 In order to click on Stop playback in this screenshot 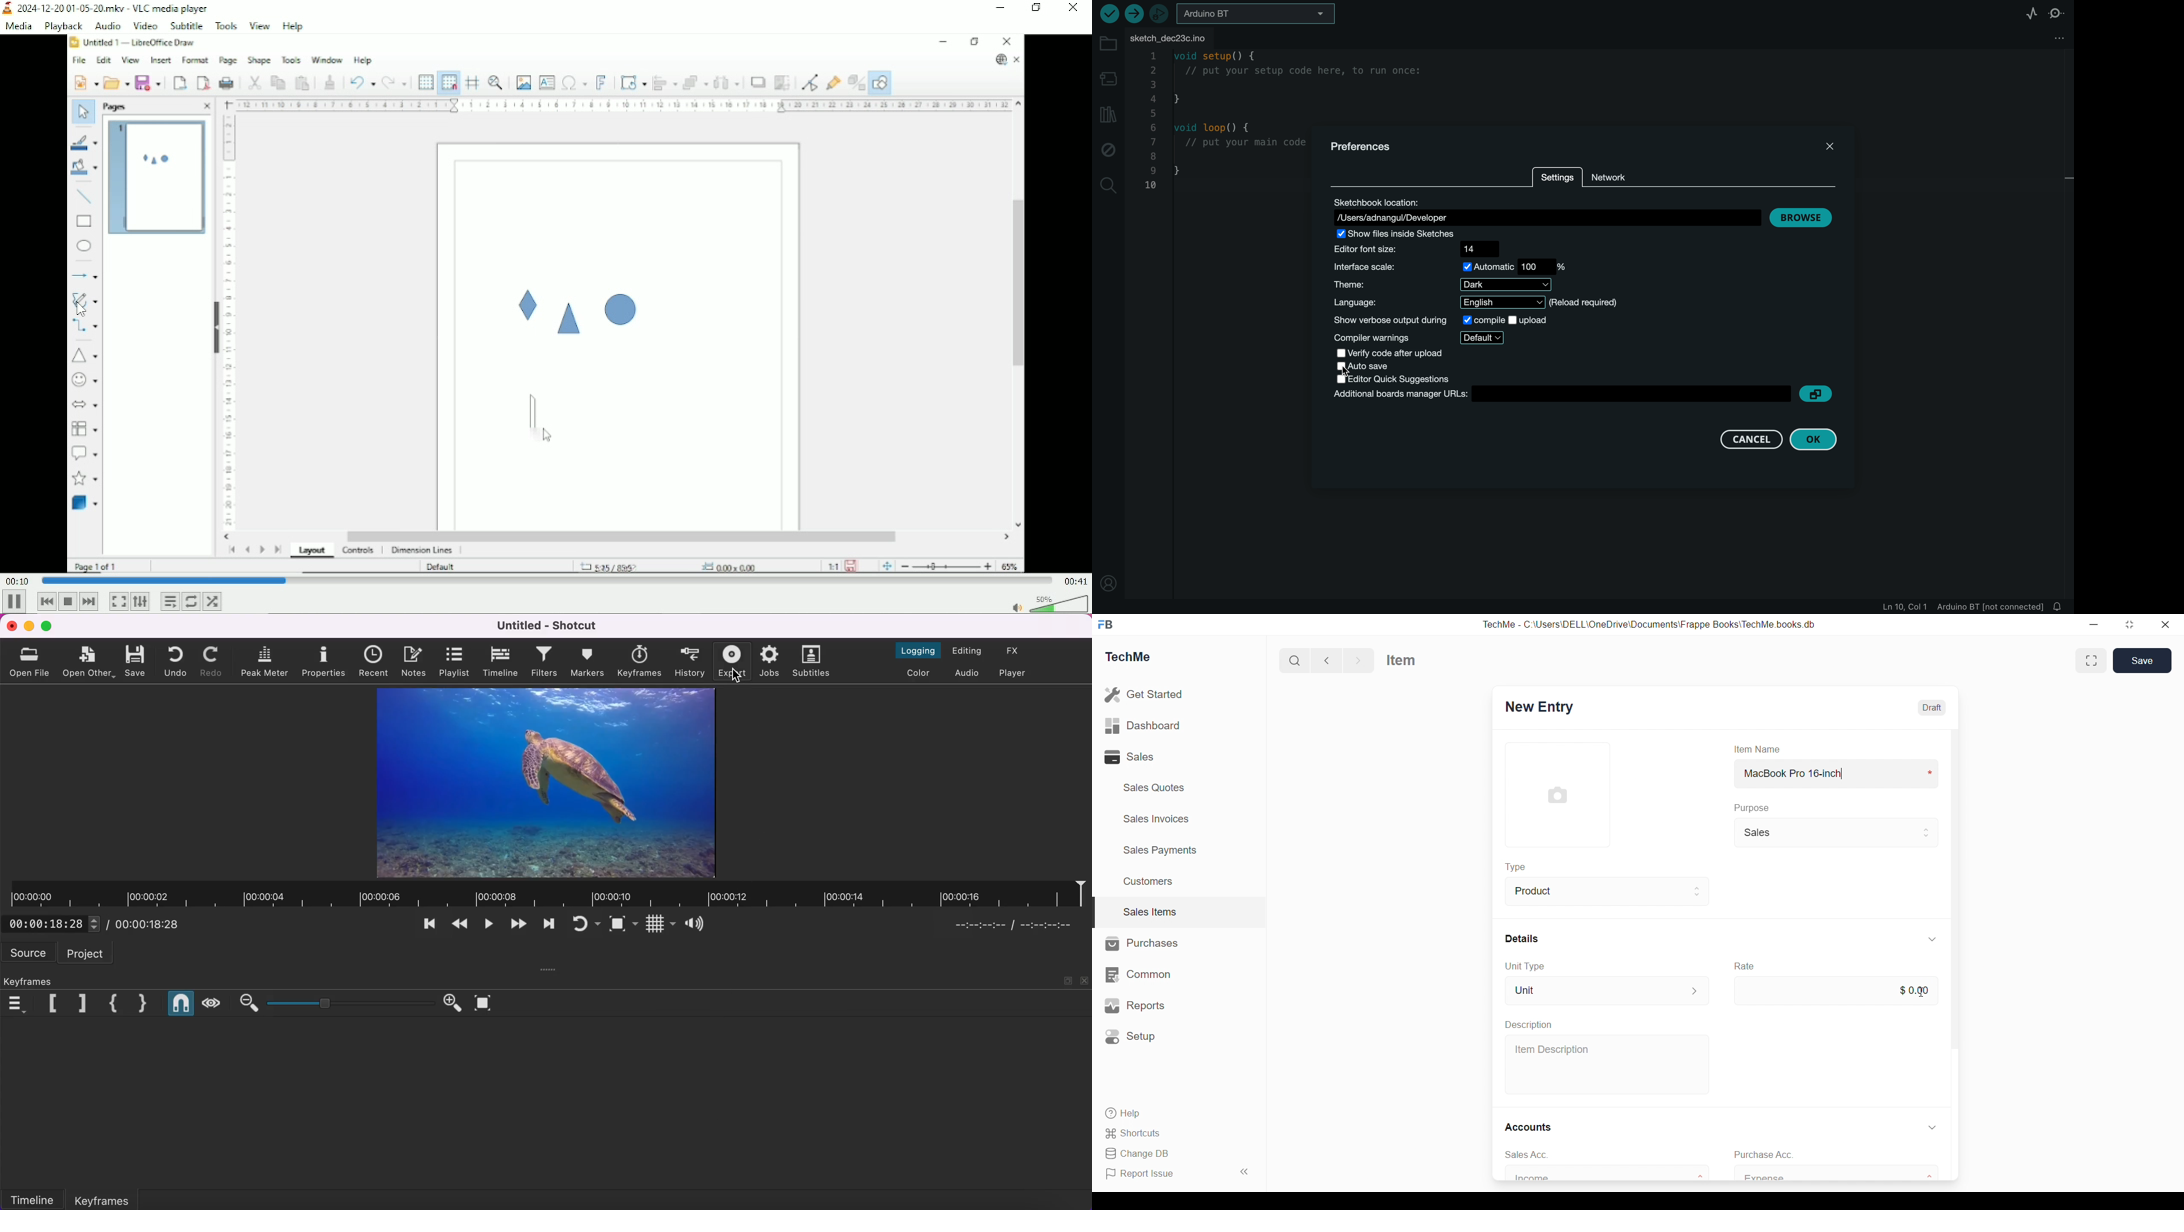, I will do `click(67, 601)`.